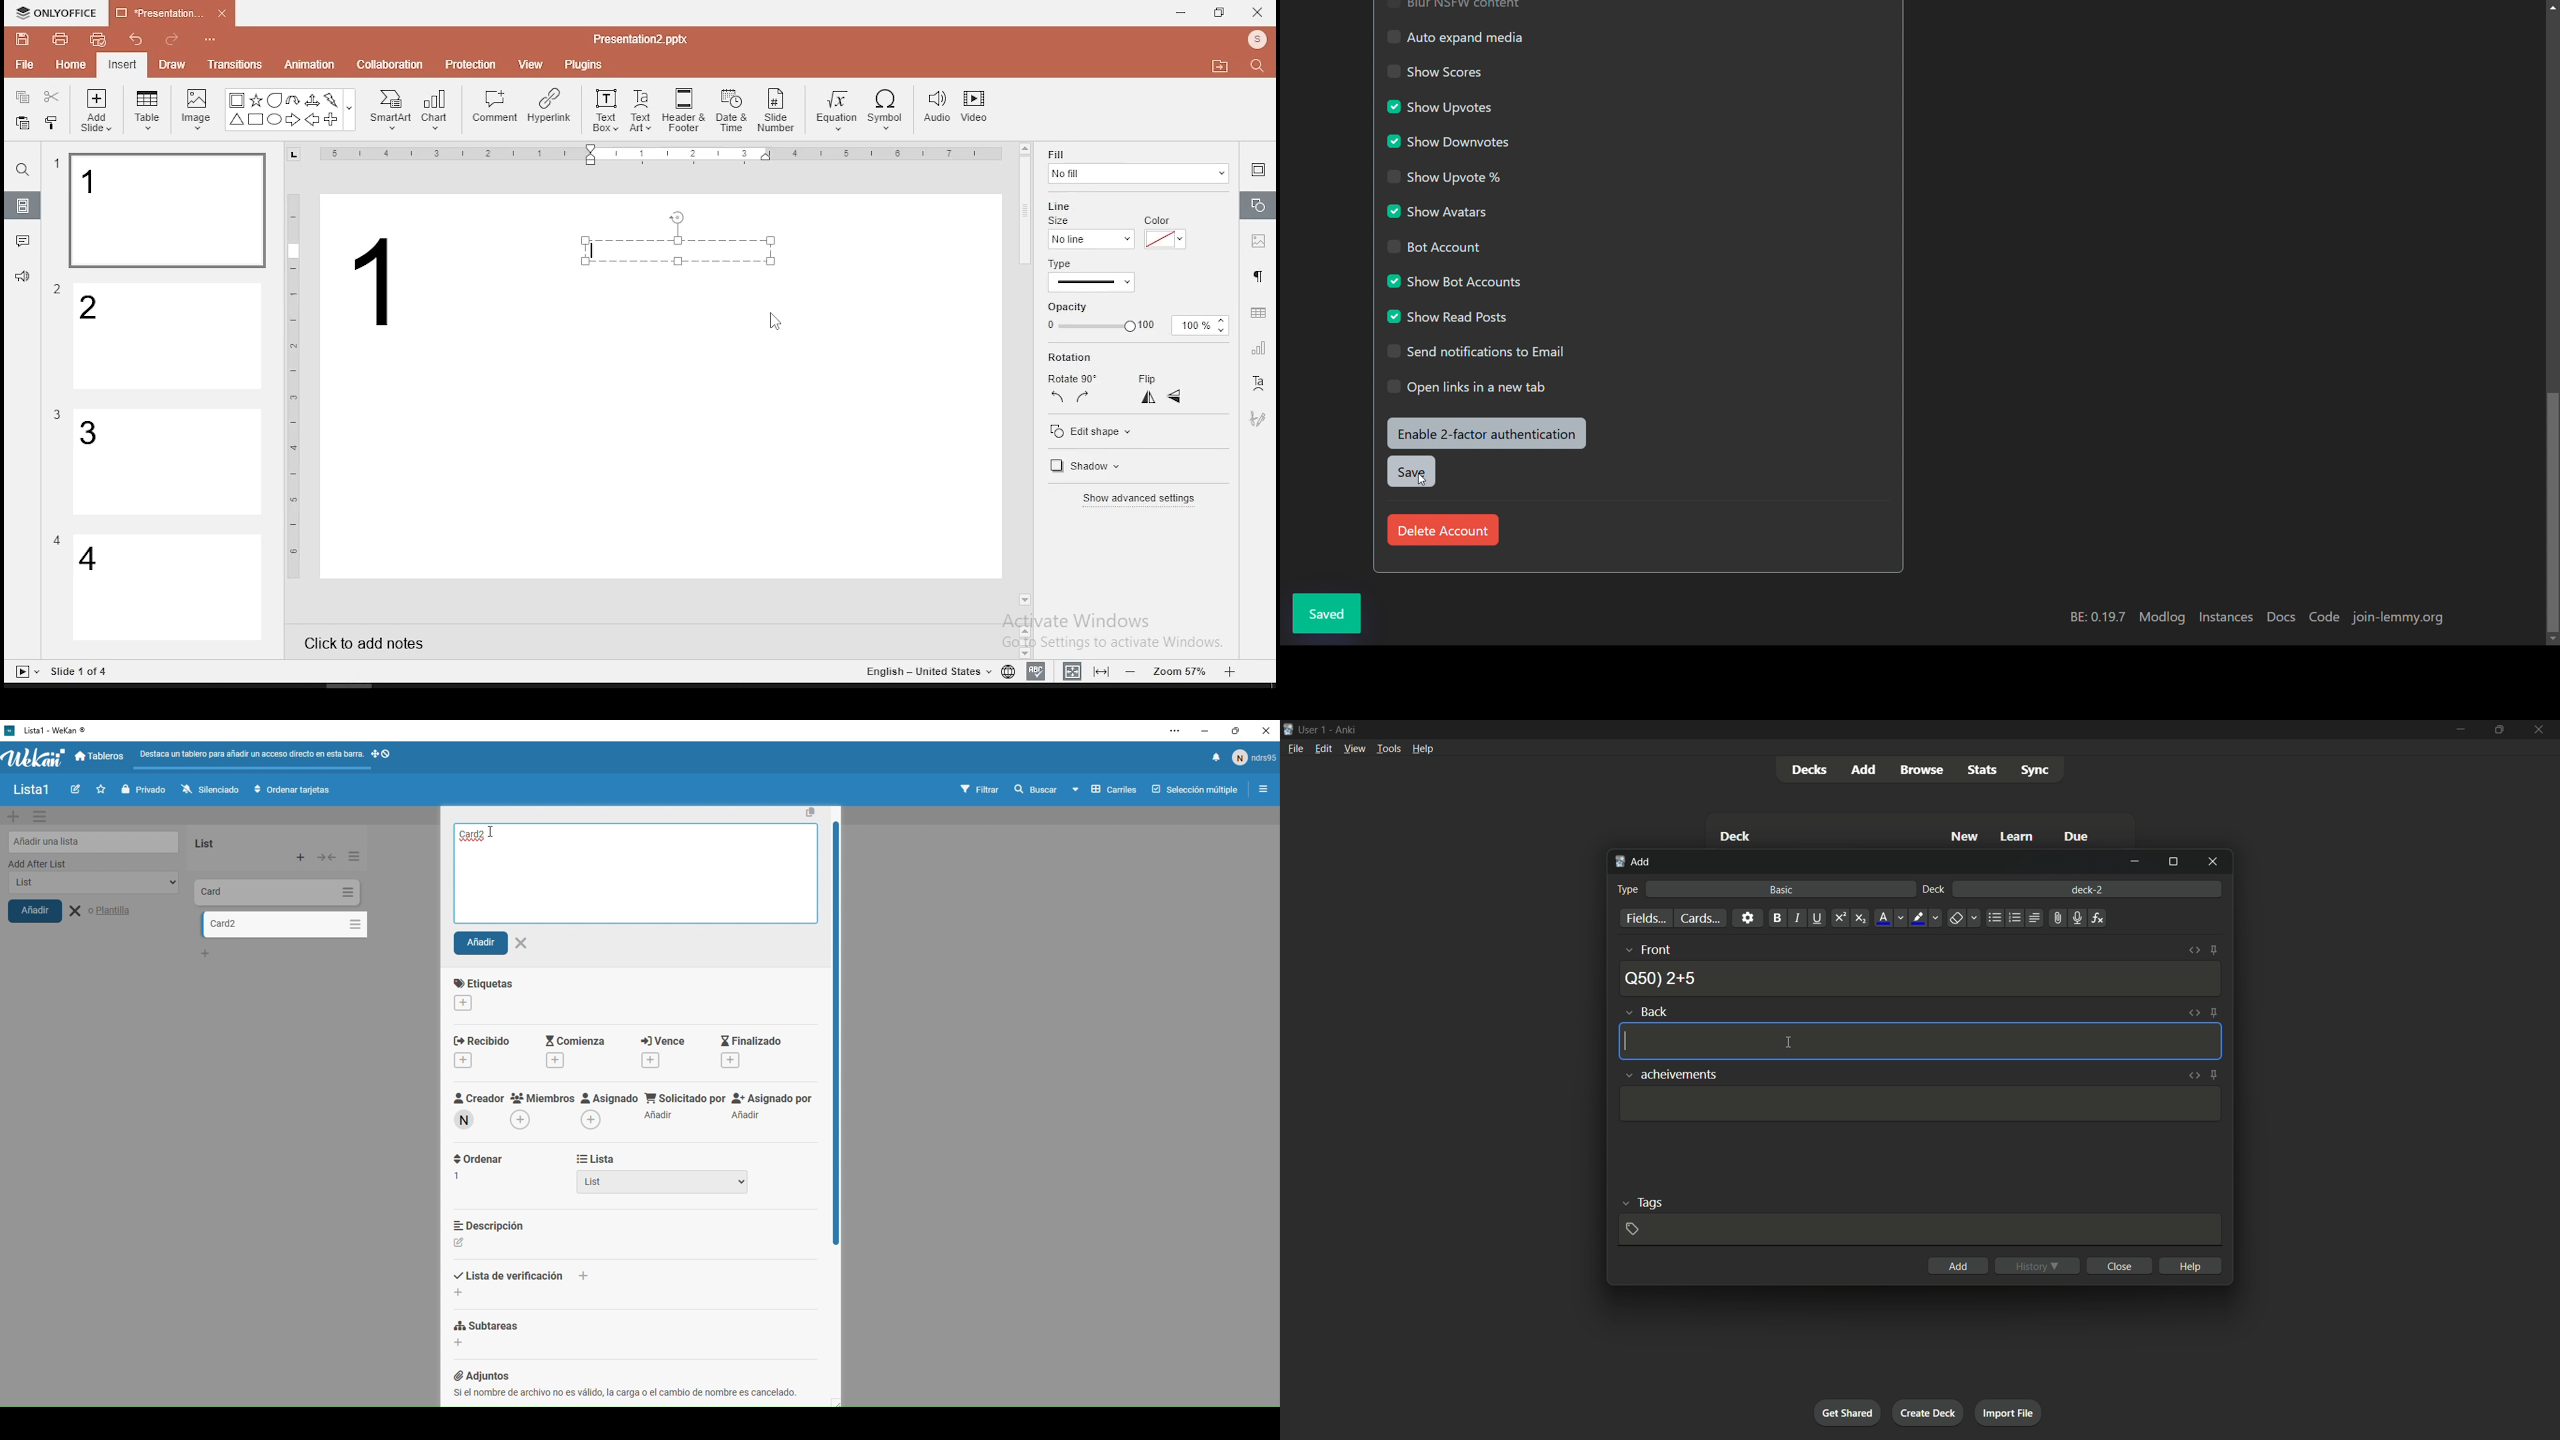 The height and width of the screenshot is (1456, 2576). I want to click on undo, so click(136, 41).